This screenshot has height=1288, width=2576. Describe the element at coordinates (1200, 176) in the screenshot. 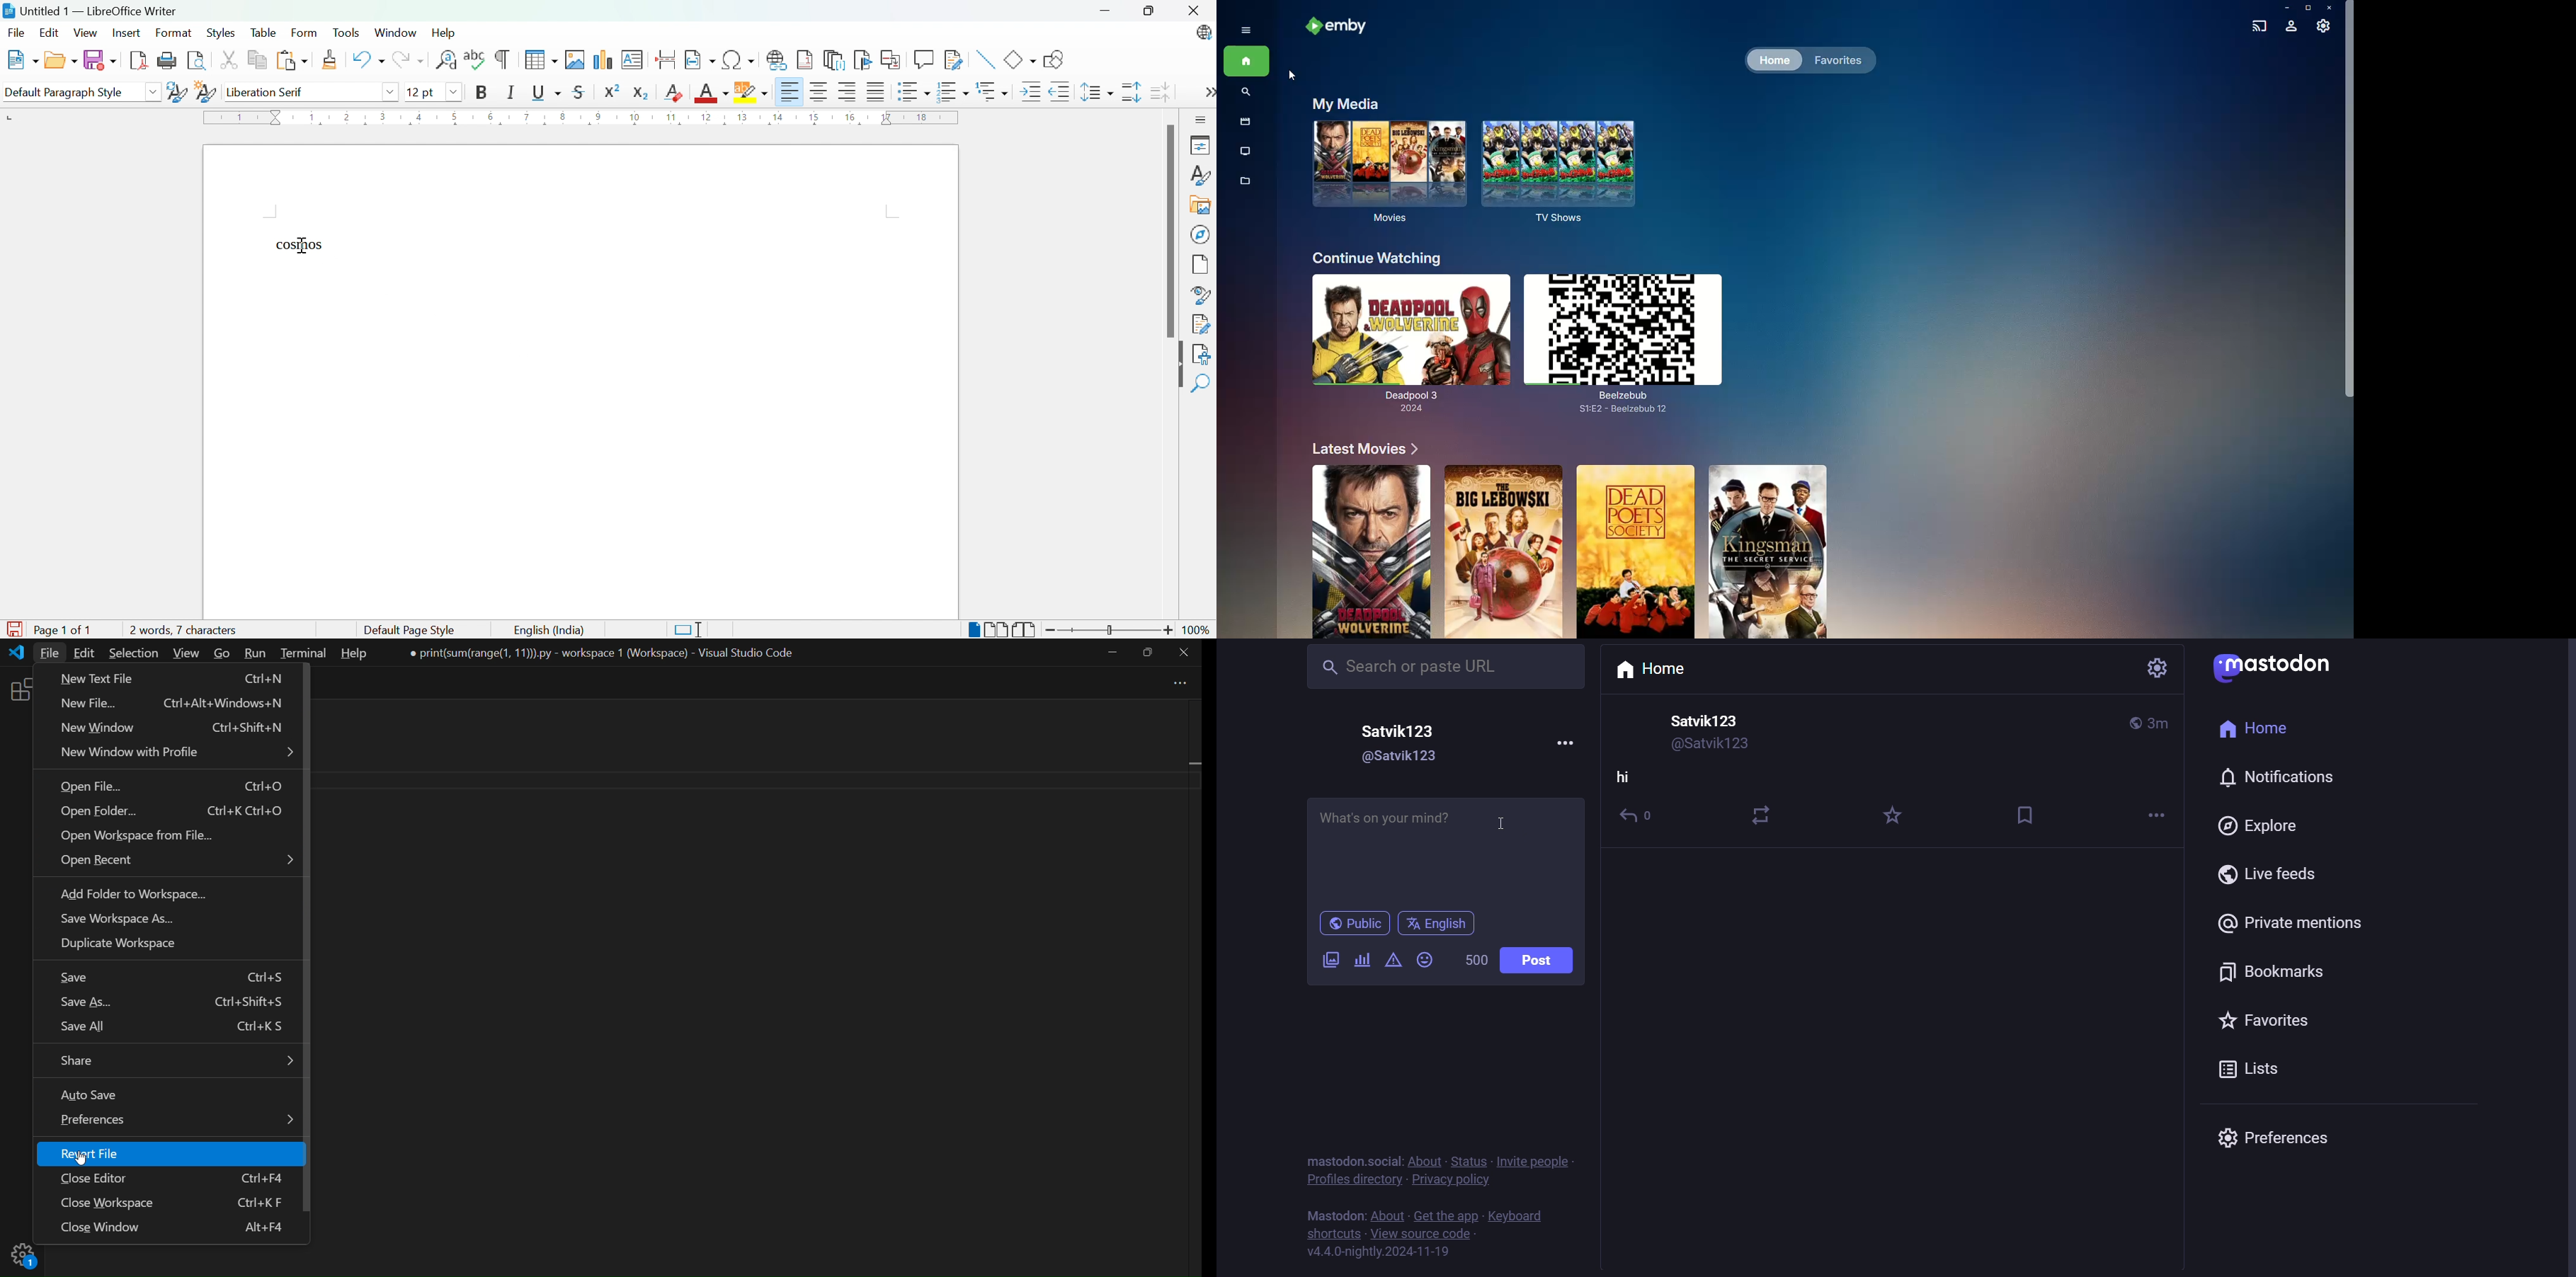

I see `Styles` at that location.